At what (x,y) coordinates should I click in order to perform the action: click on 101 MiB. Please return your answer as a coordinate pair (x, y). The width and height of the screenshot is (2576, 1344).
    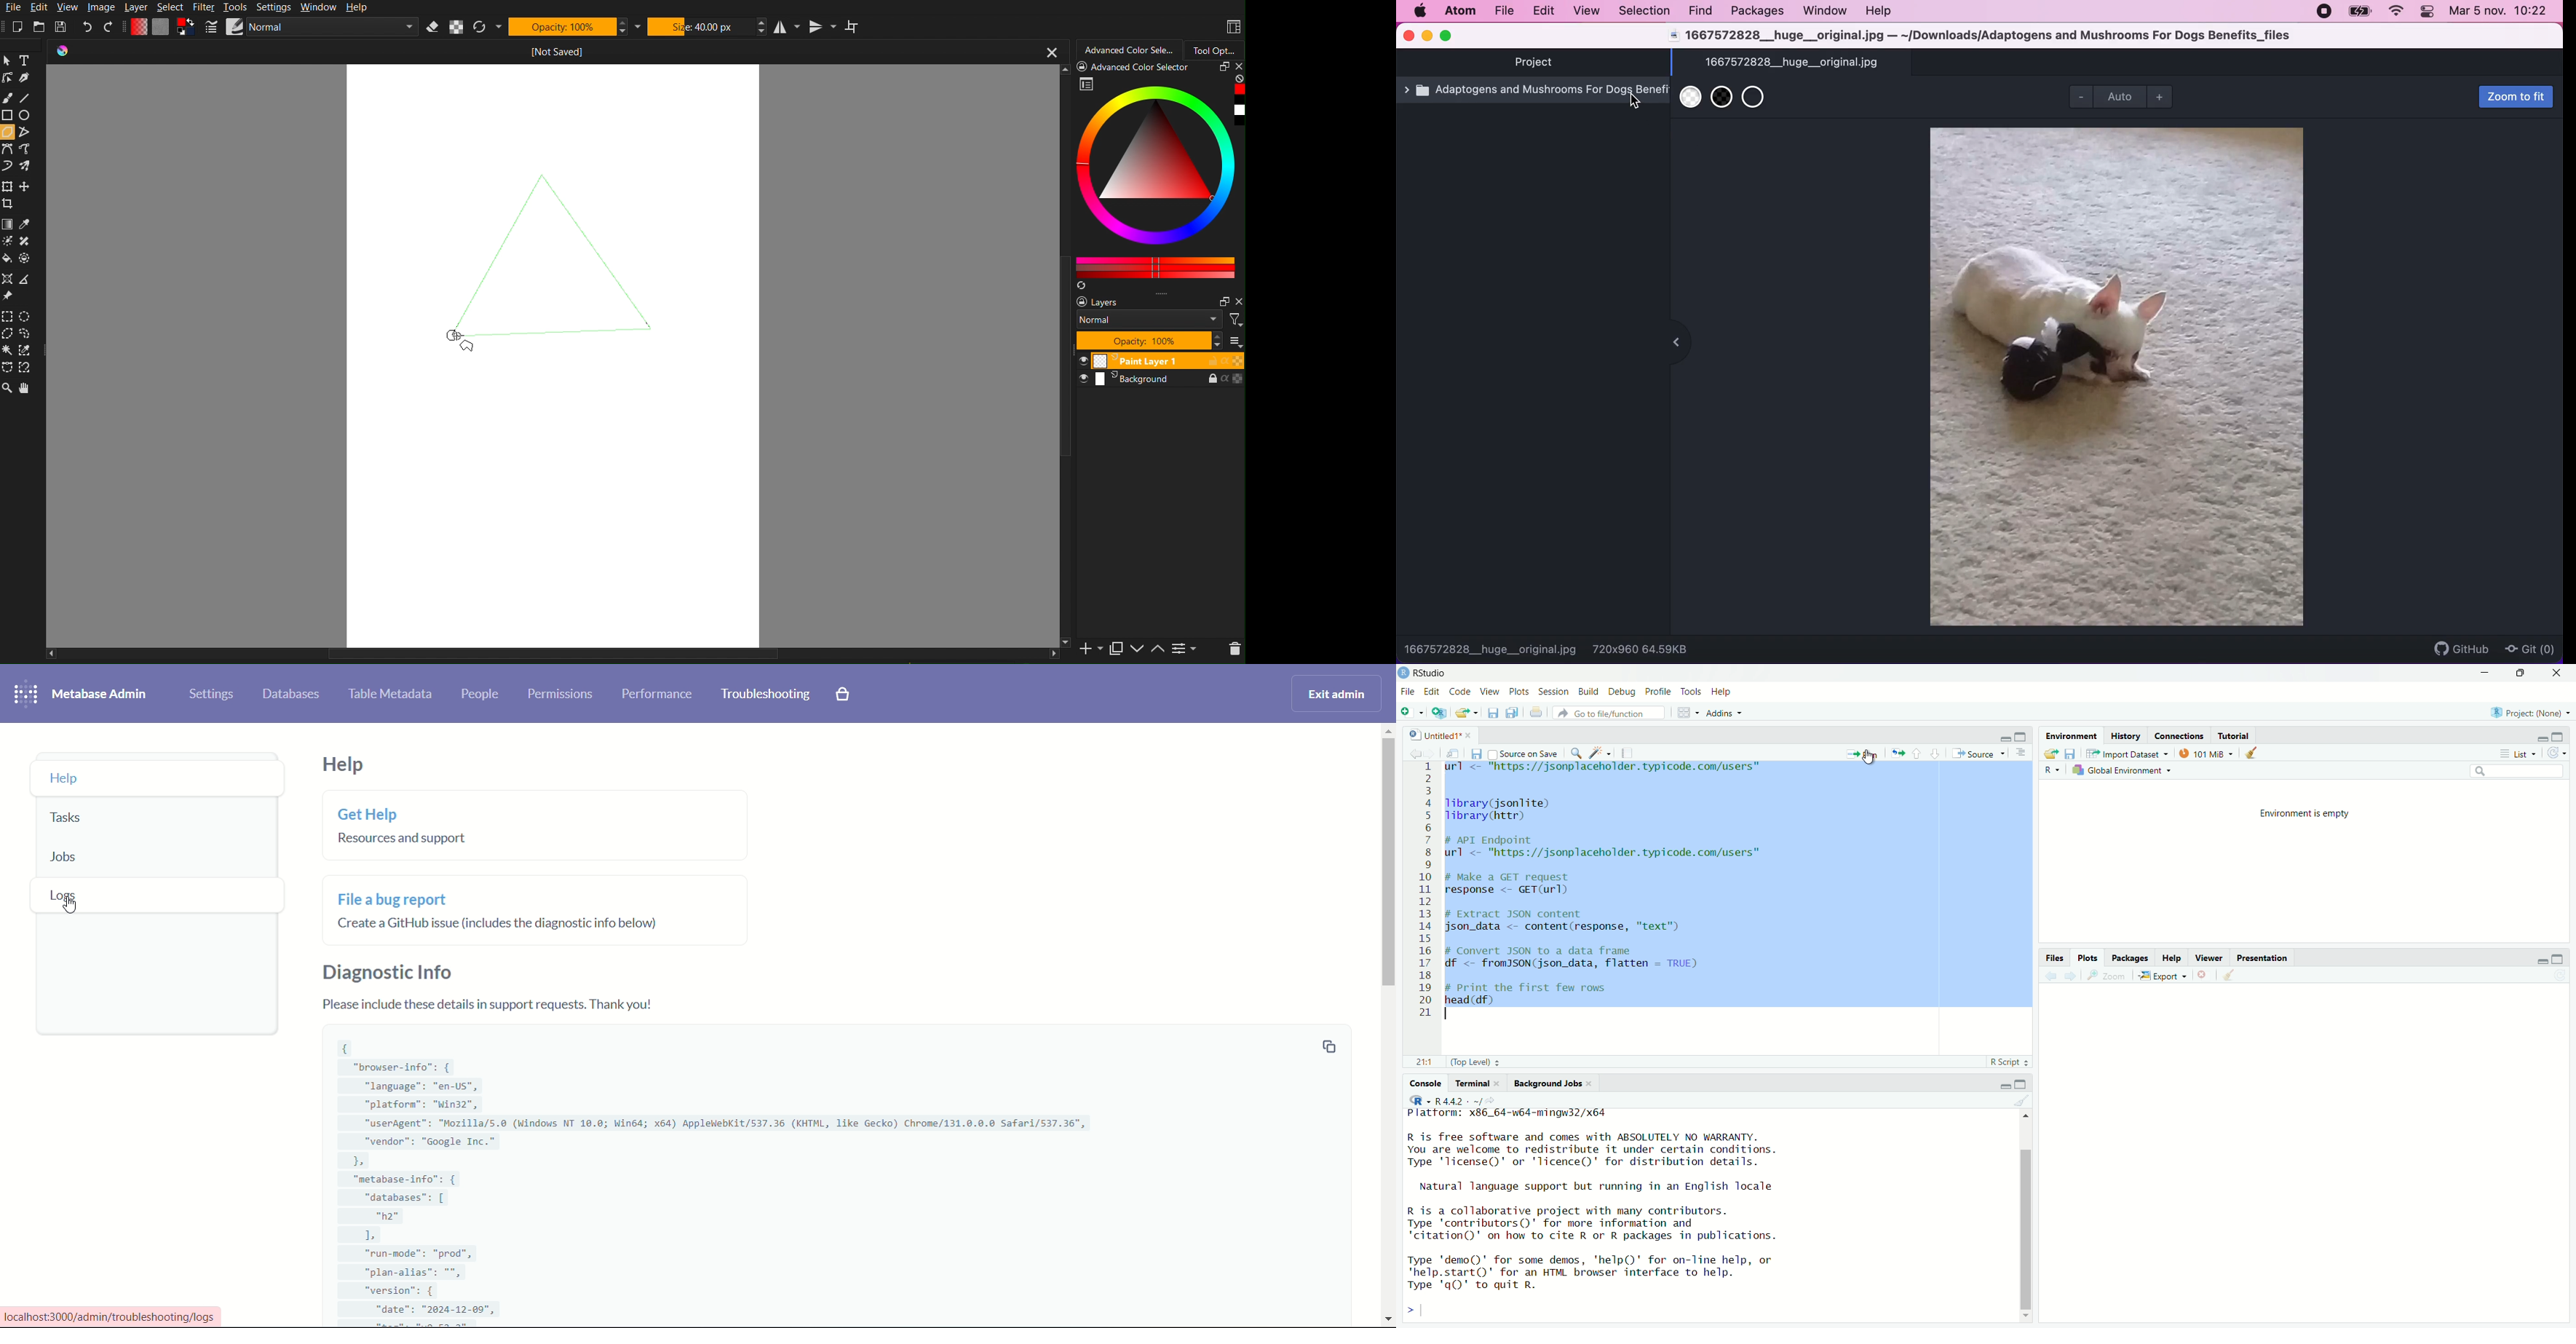
    Looking at the image, I should click on (2207, 754).